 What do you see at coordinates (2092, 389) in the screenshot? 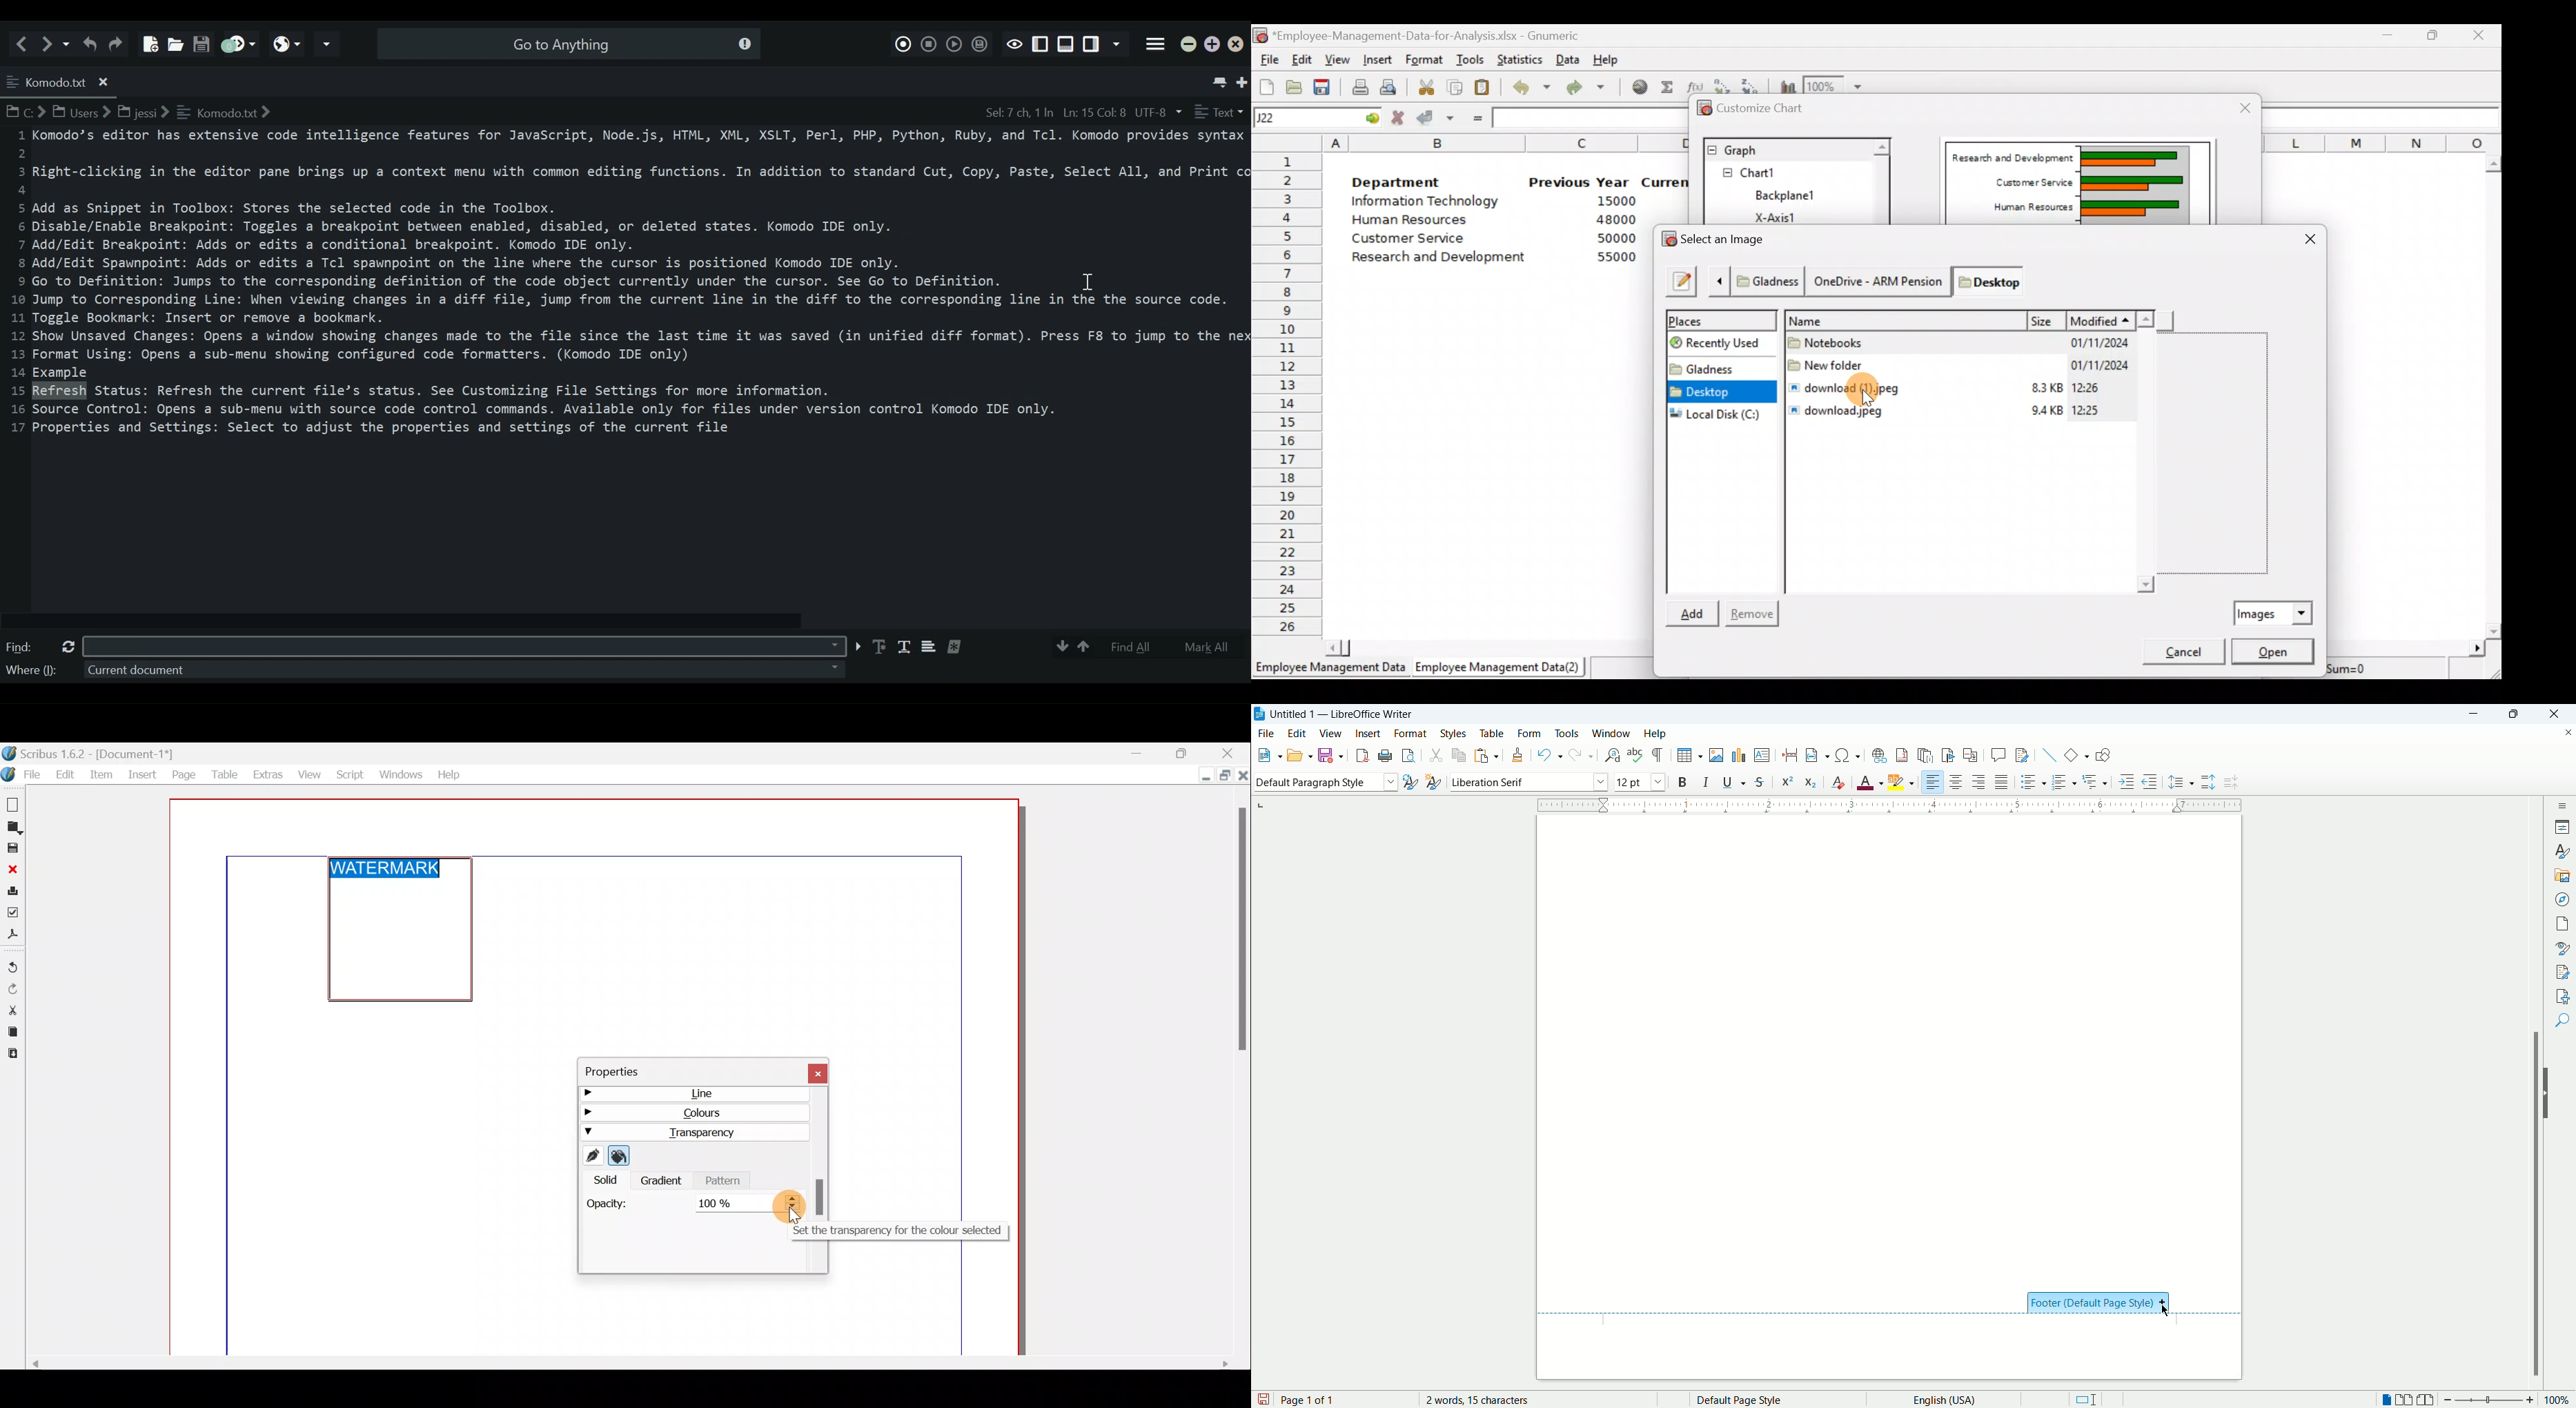
I see `12:26` at bounding box center [2092, 389].